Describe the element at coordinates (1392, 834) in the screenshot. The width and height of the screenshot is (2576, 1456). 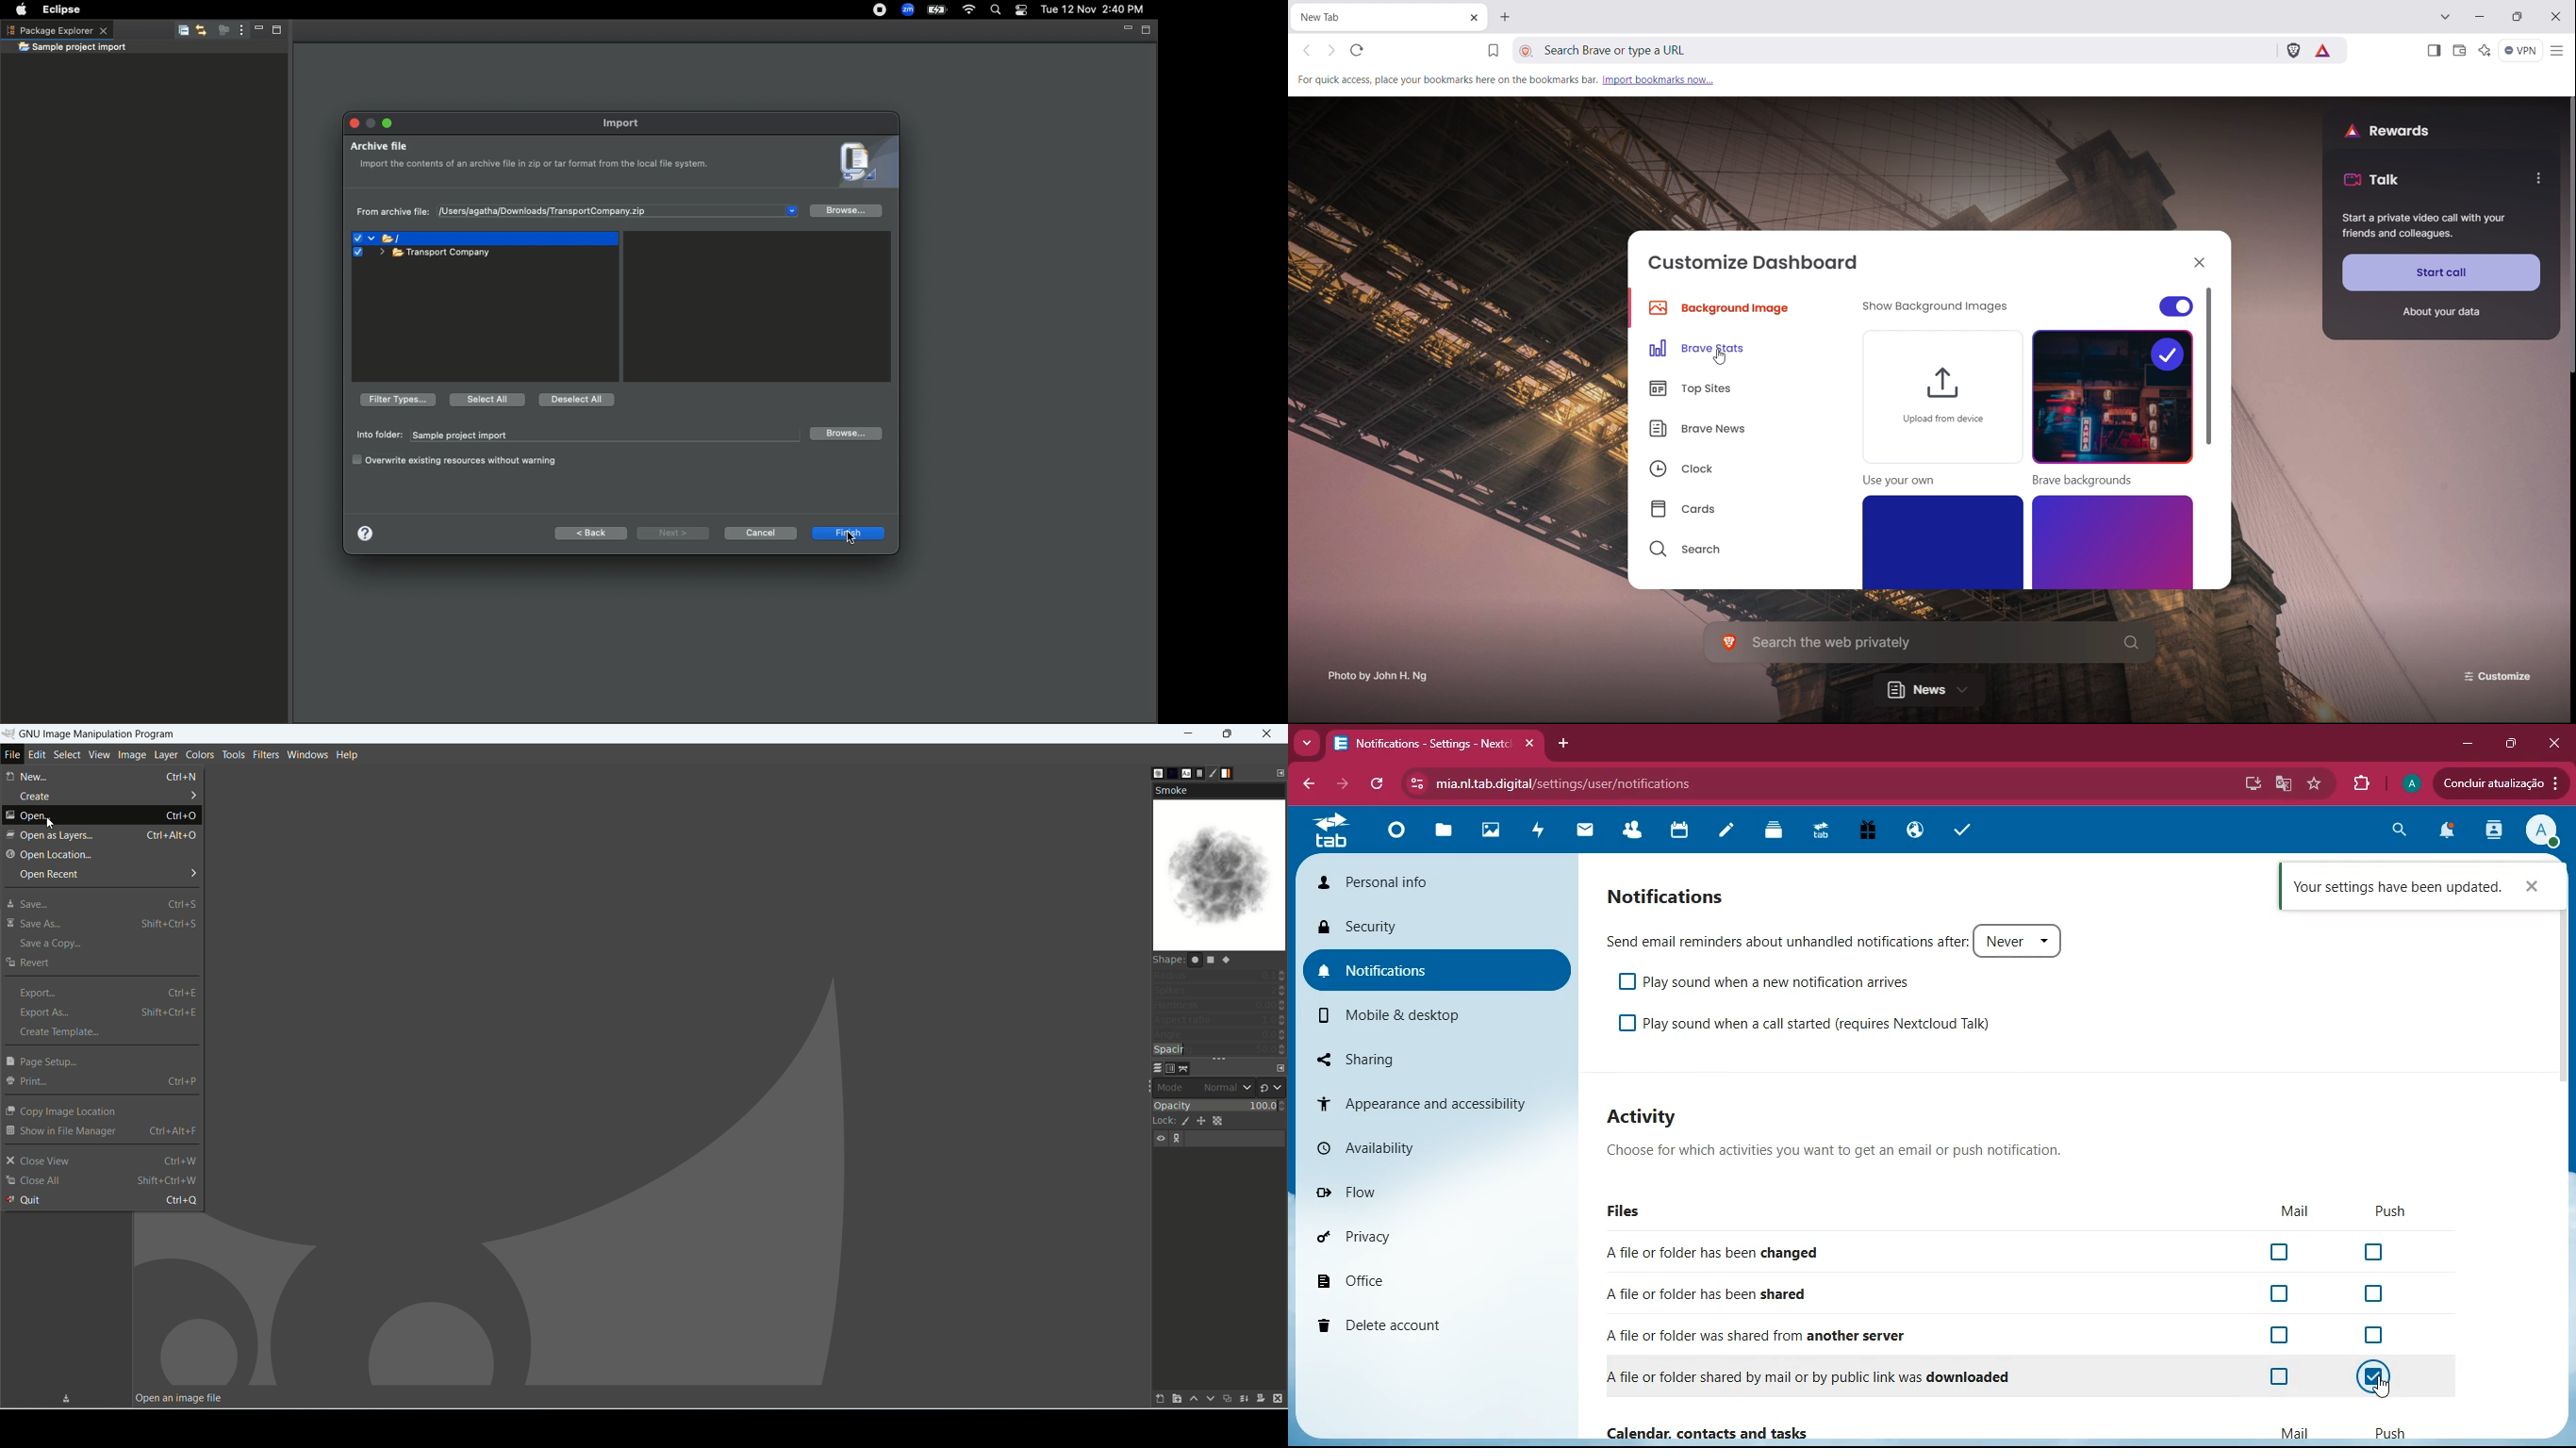
I see `home` at that location.